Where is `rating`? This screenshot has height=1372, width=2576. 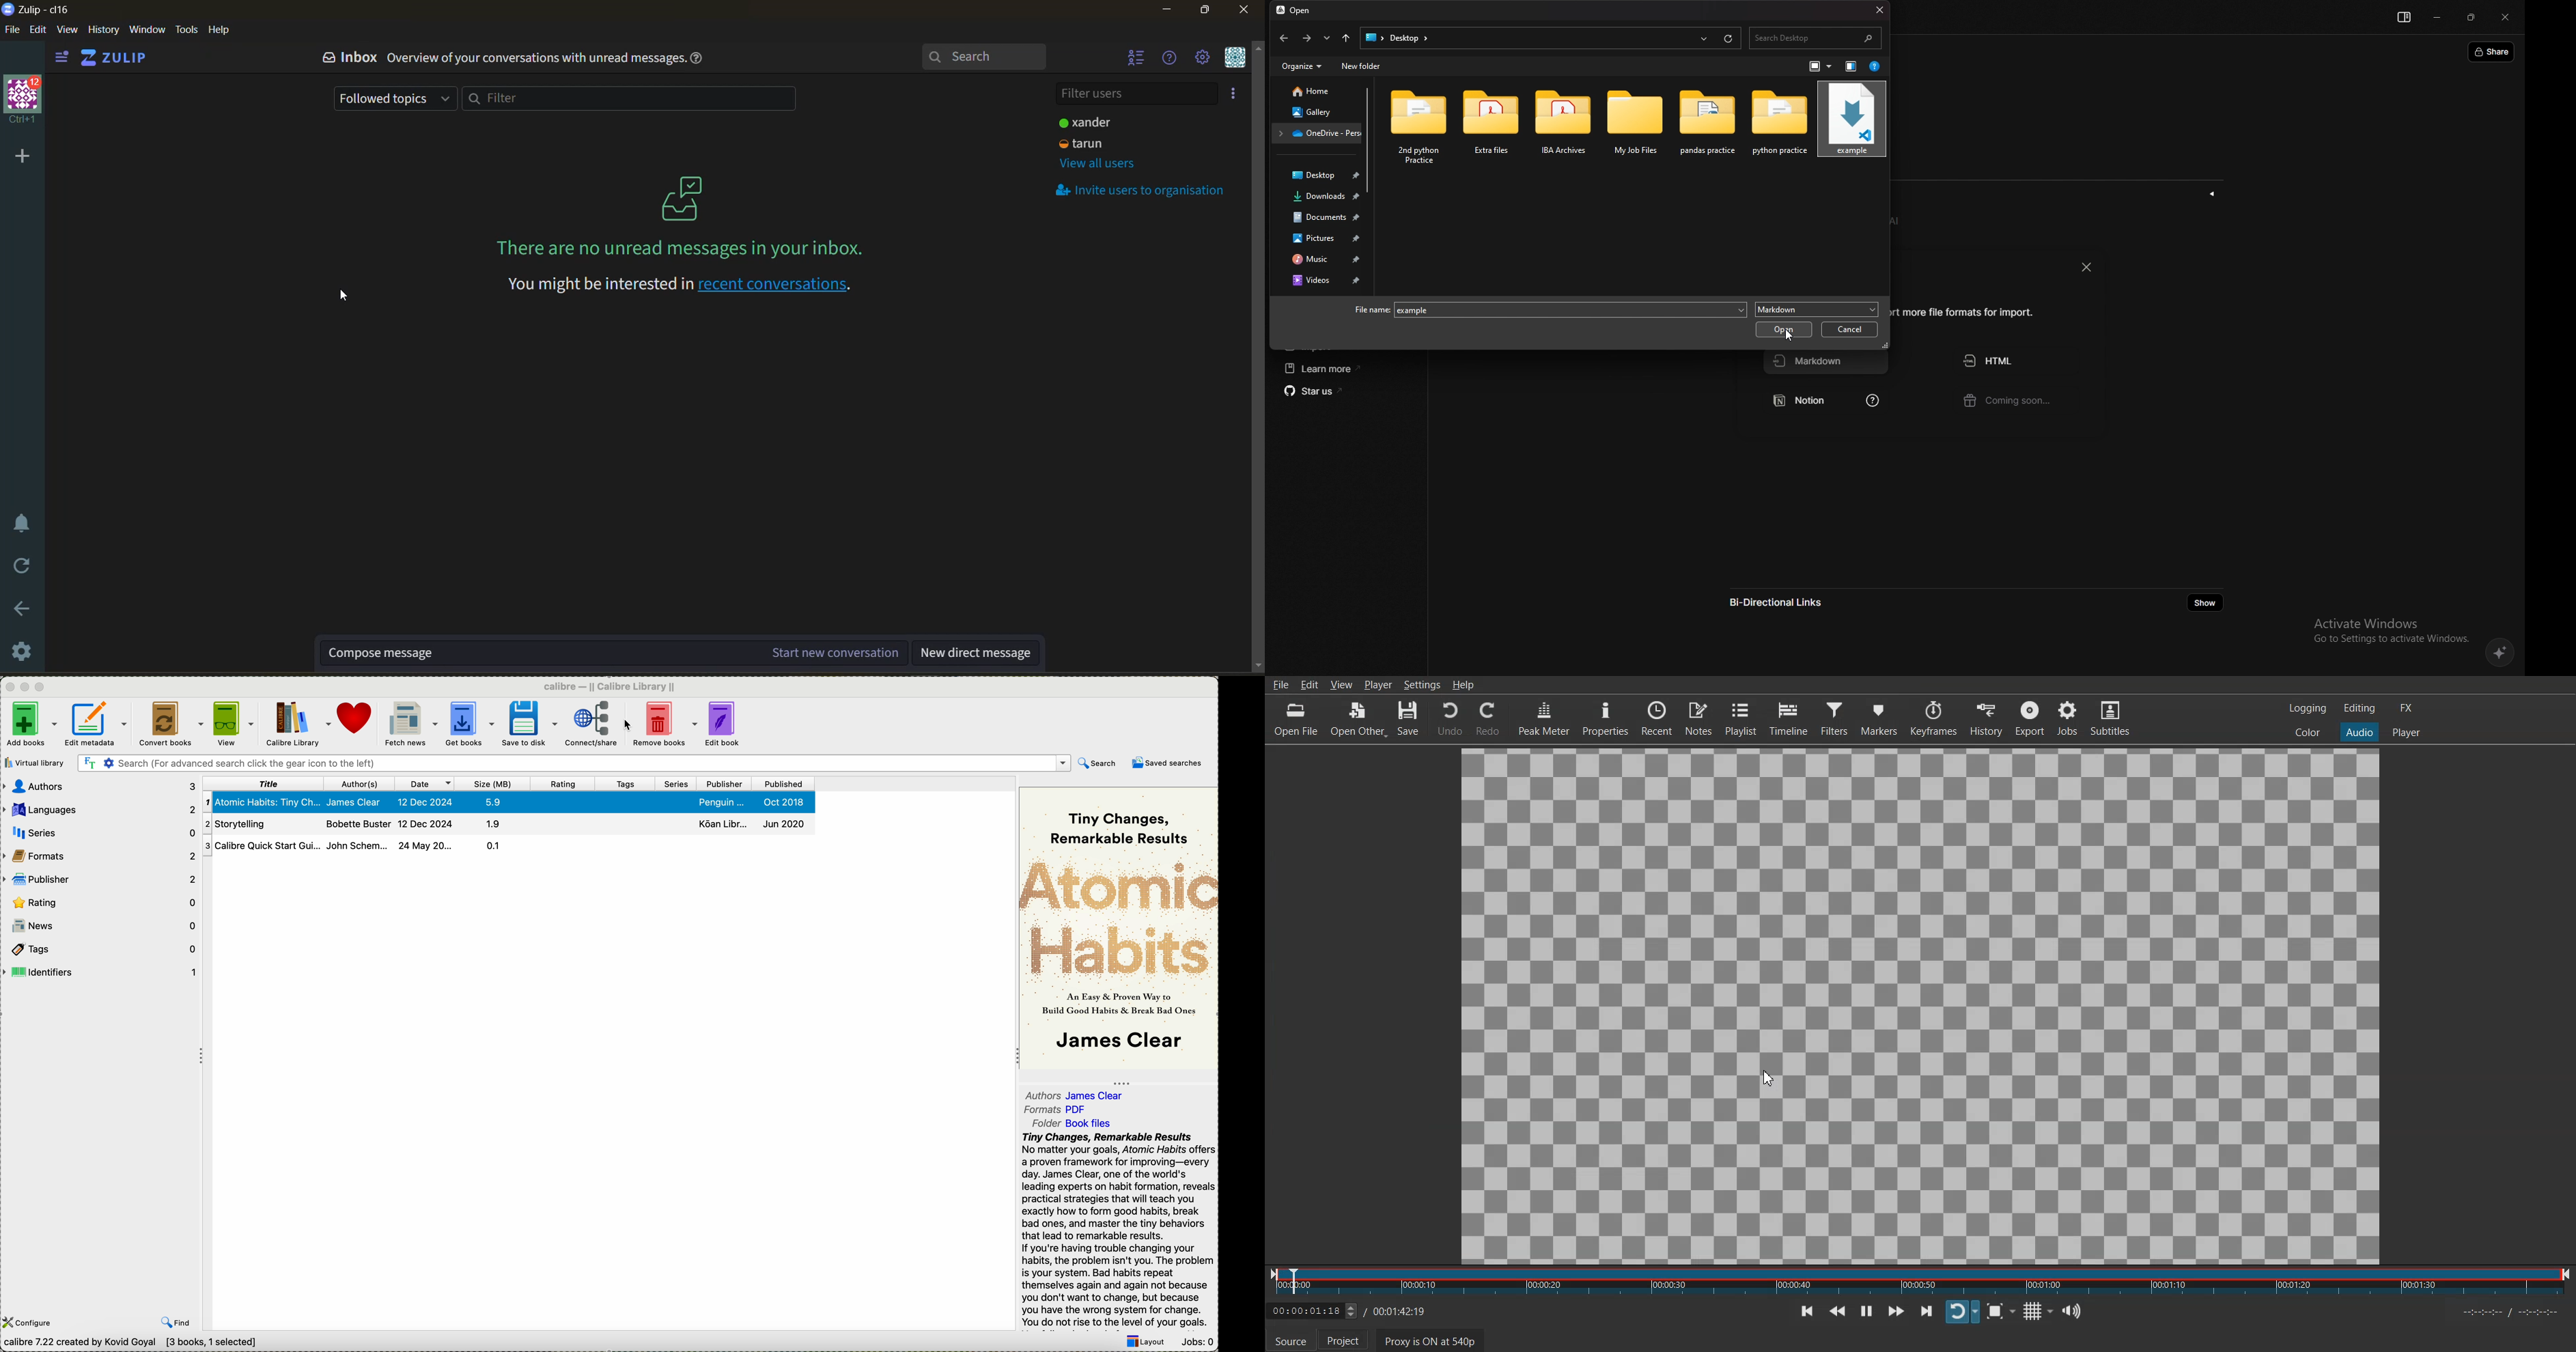
rating is located at coordinates (563, 784).